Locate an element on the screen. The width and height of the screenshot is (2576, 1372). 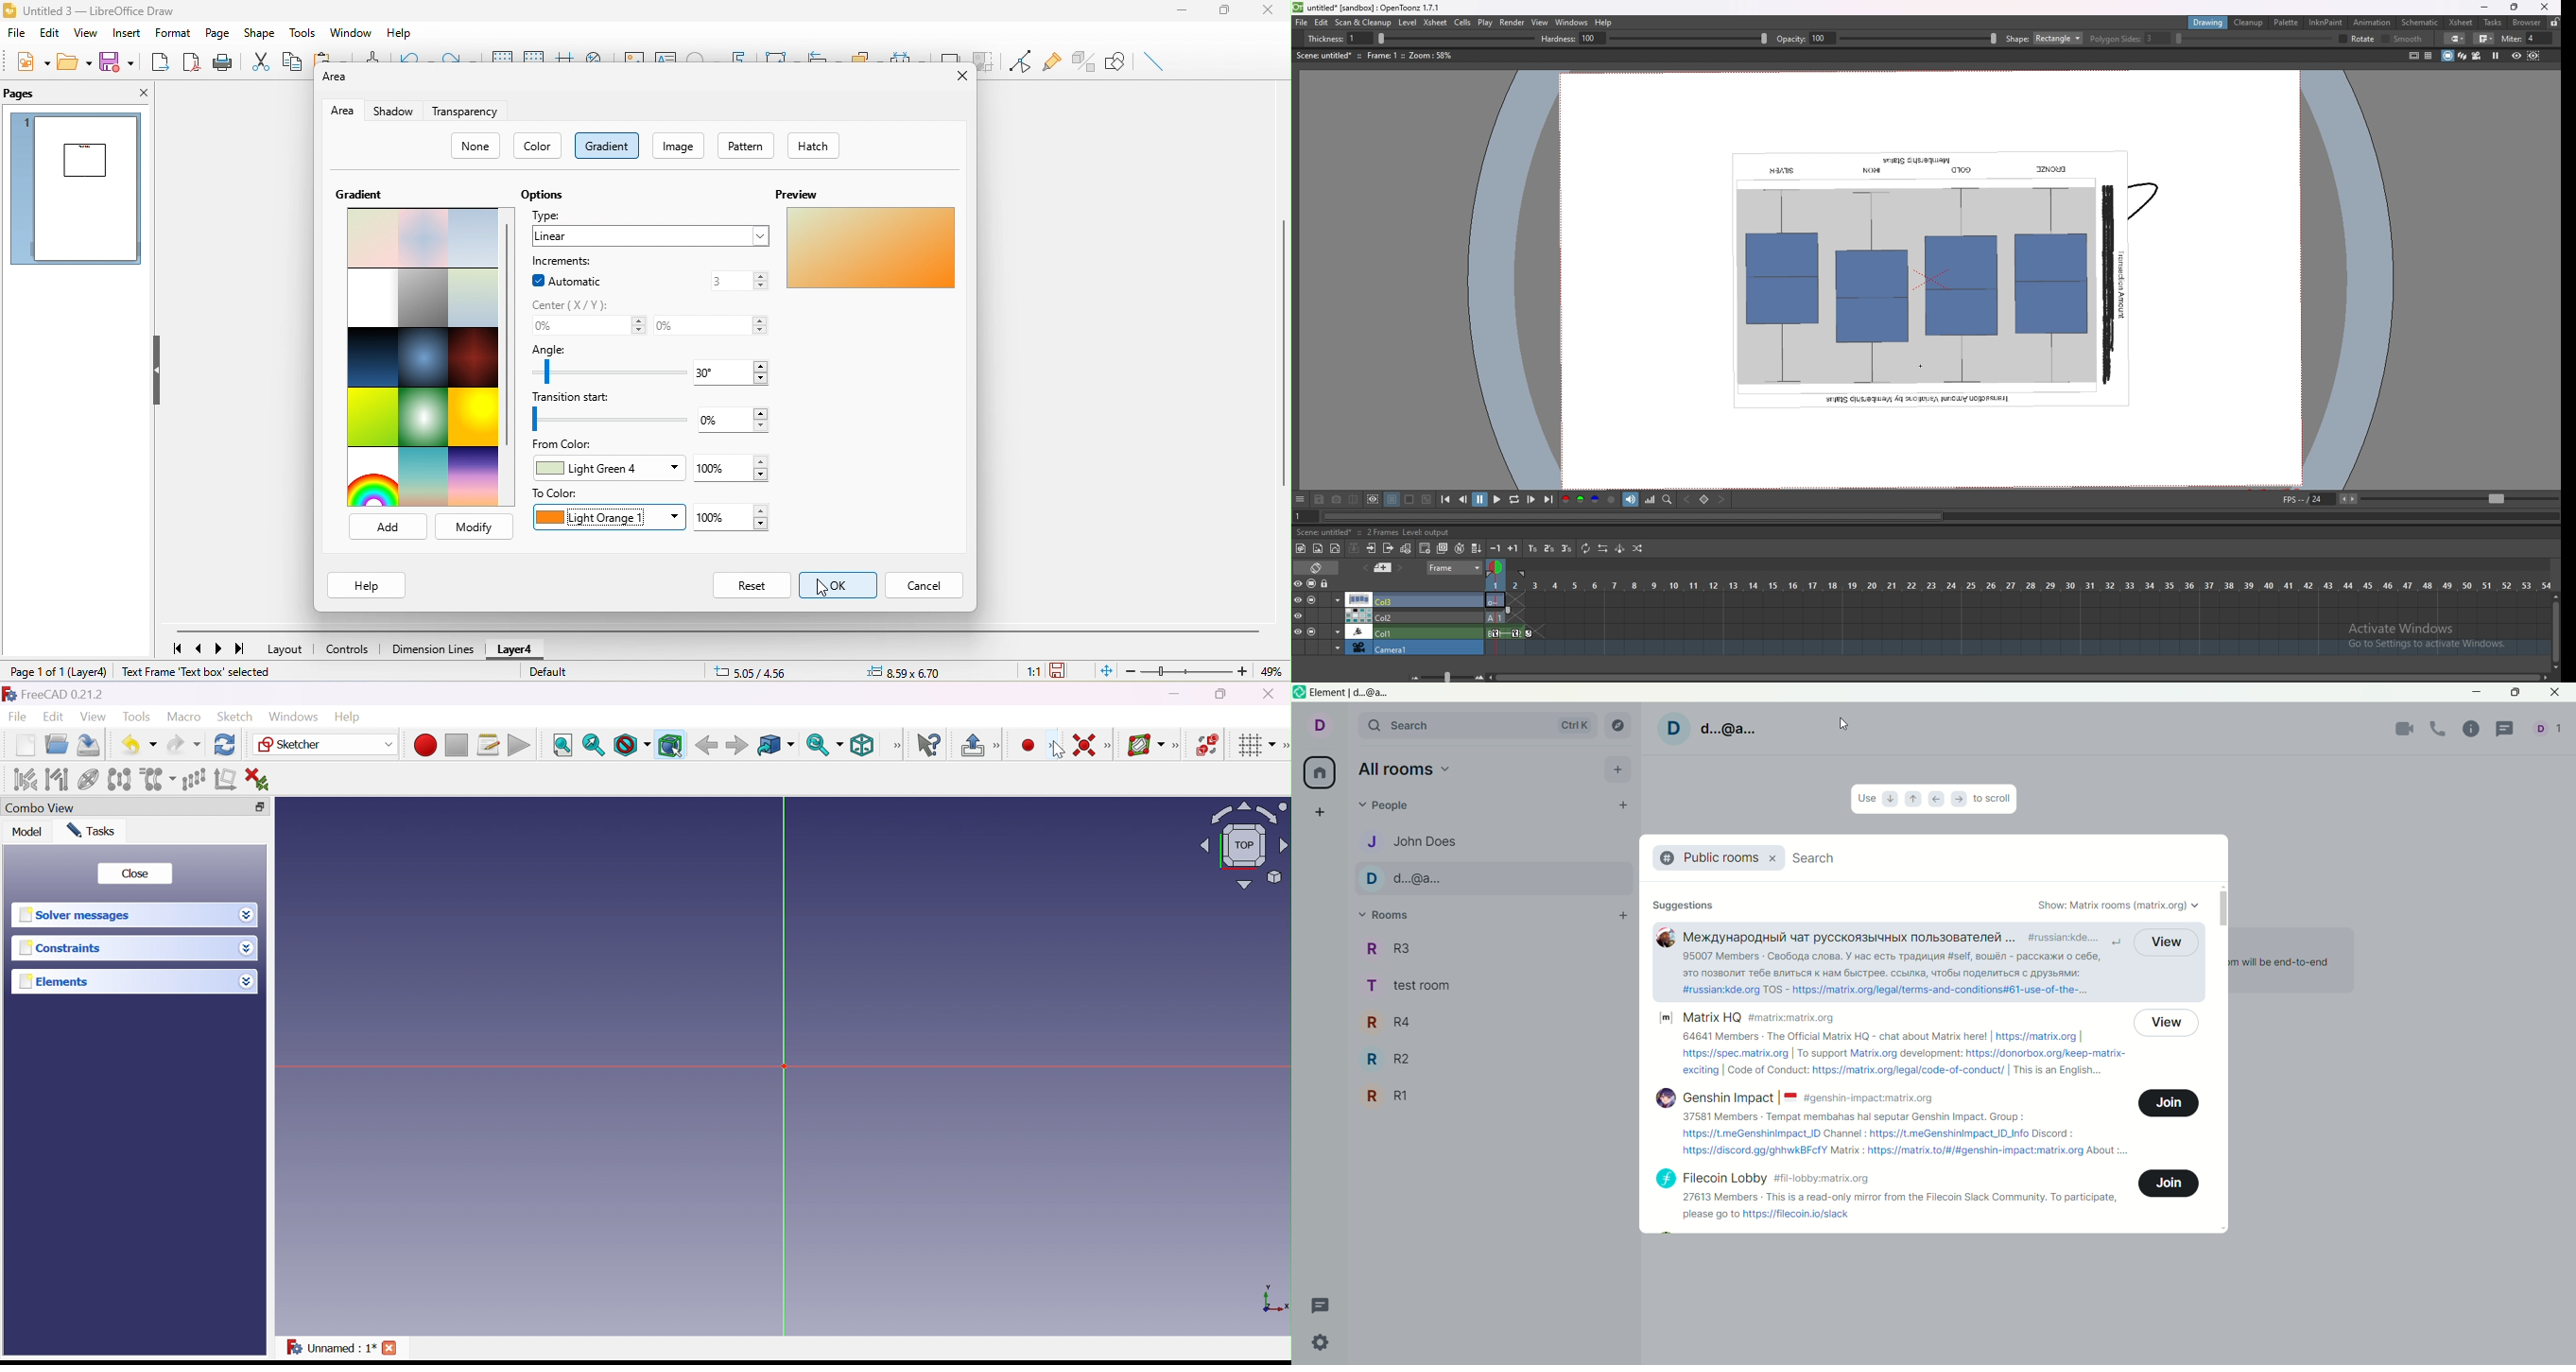
Model is located at coordinates (28, 833).